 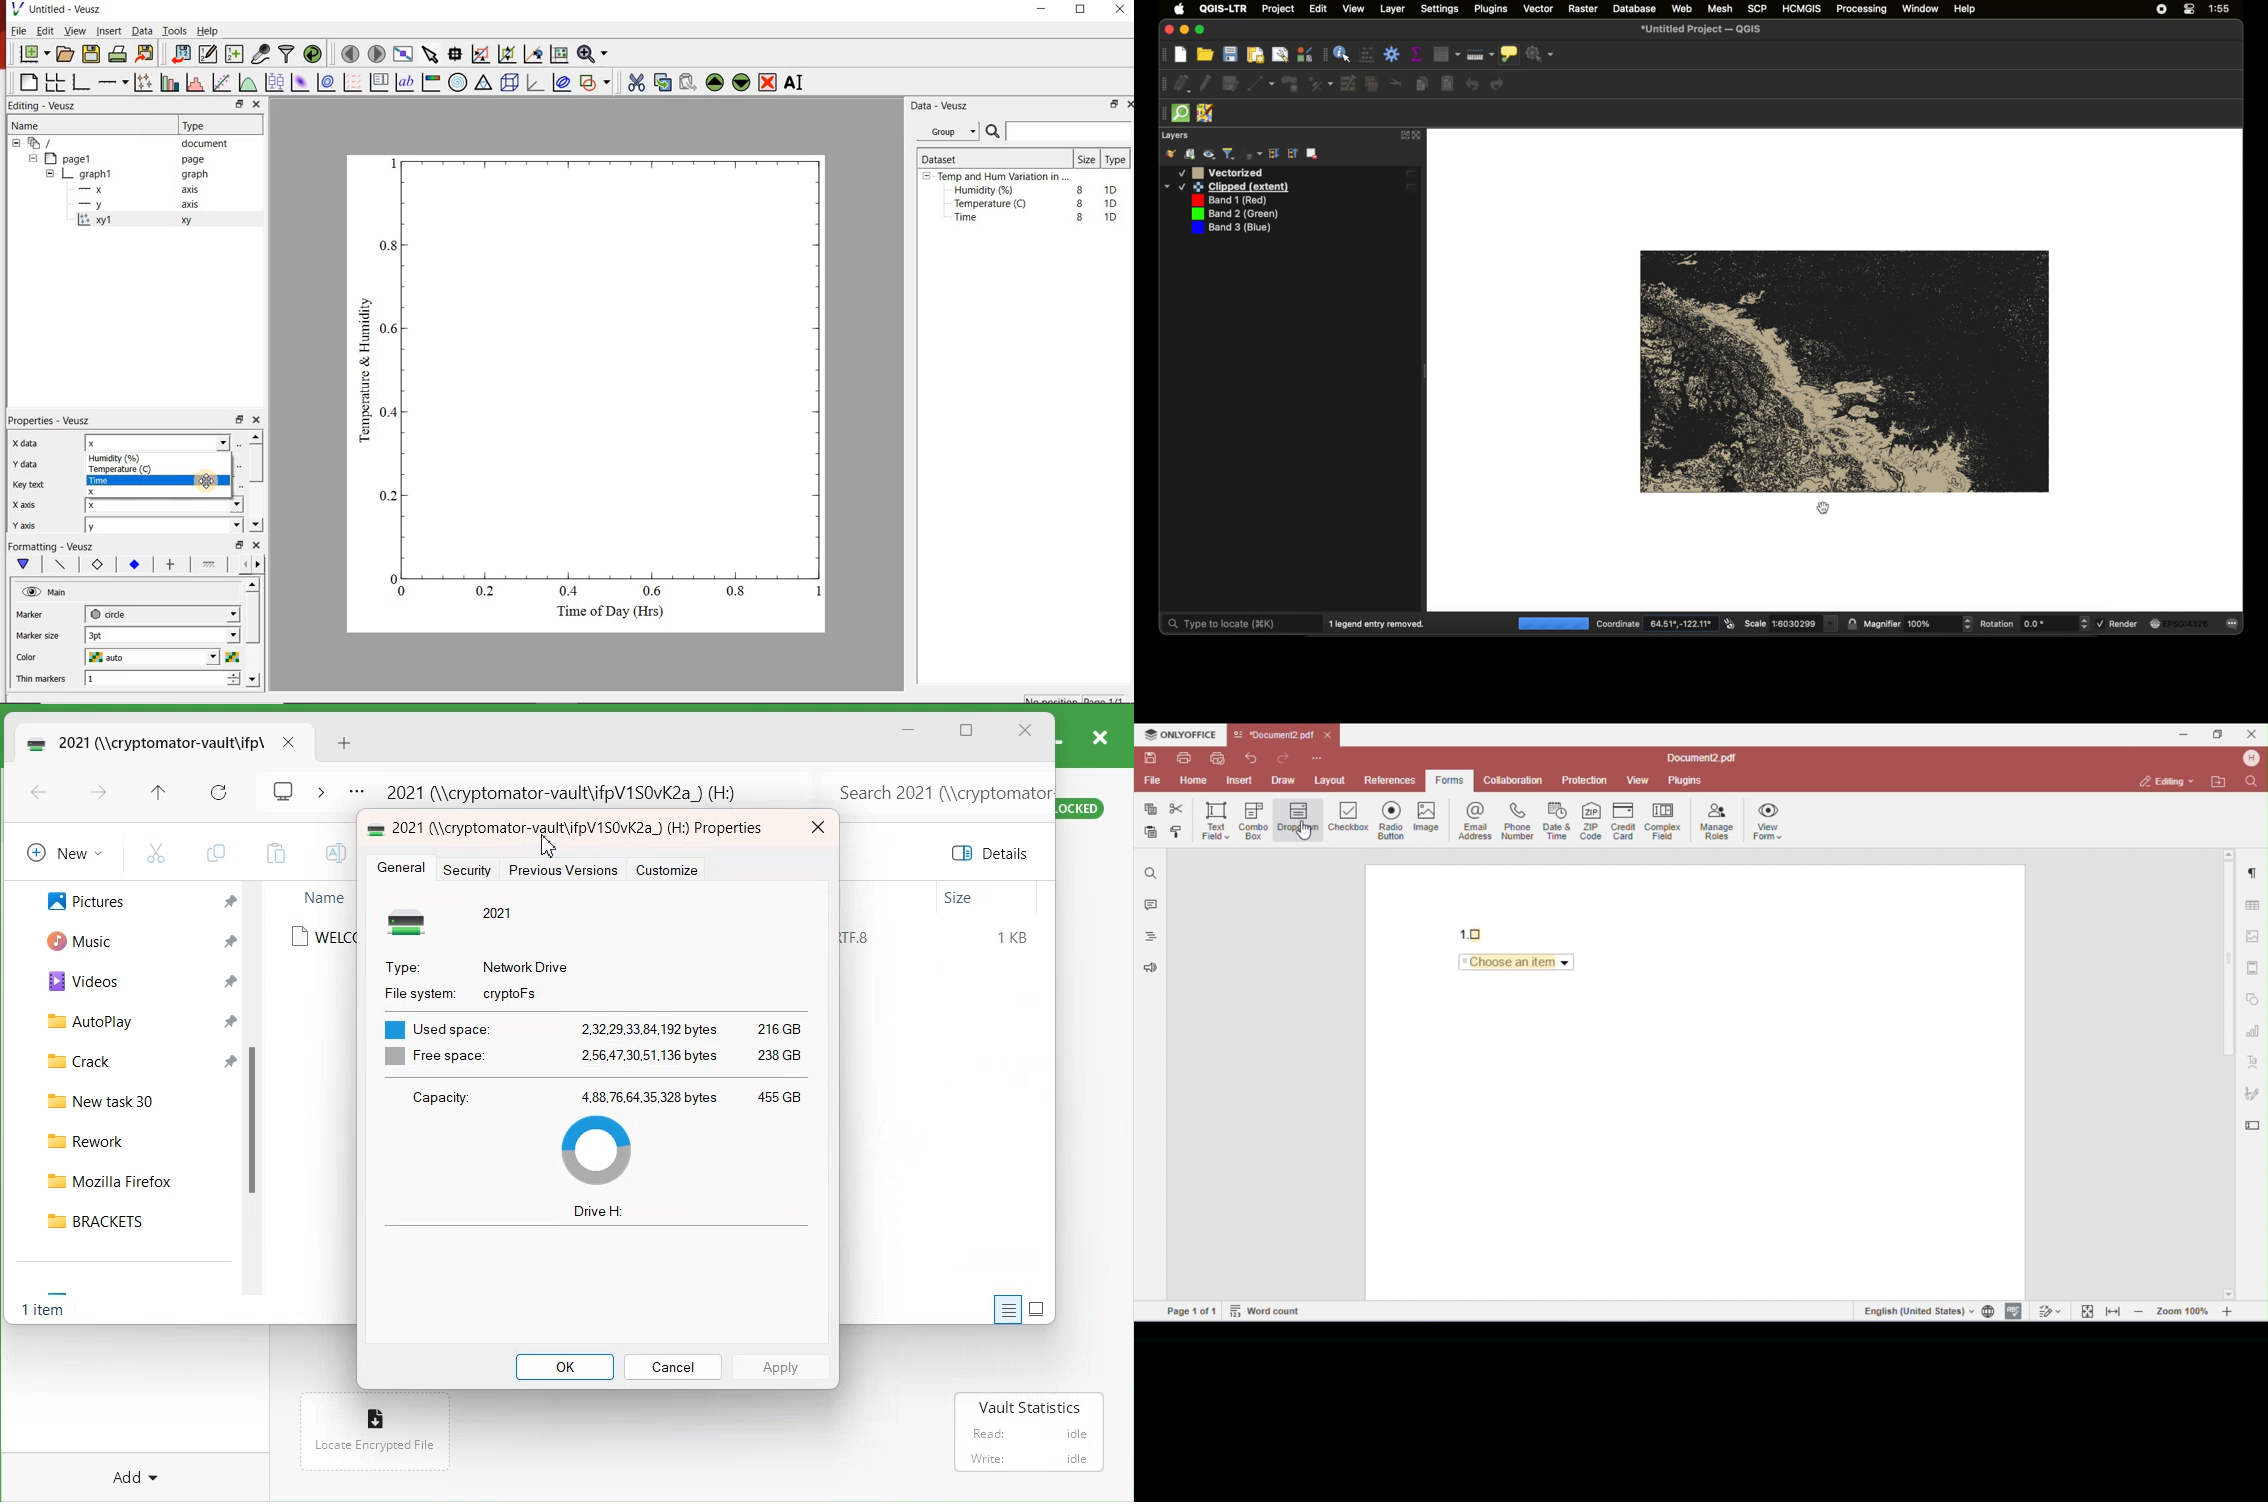 I want to click on new document, so click(x=33, y=54).